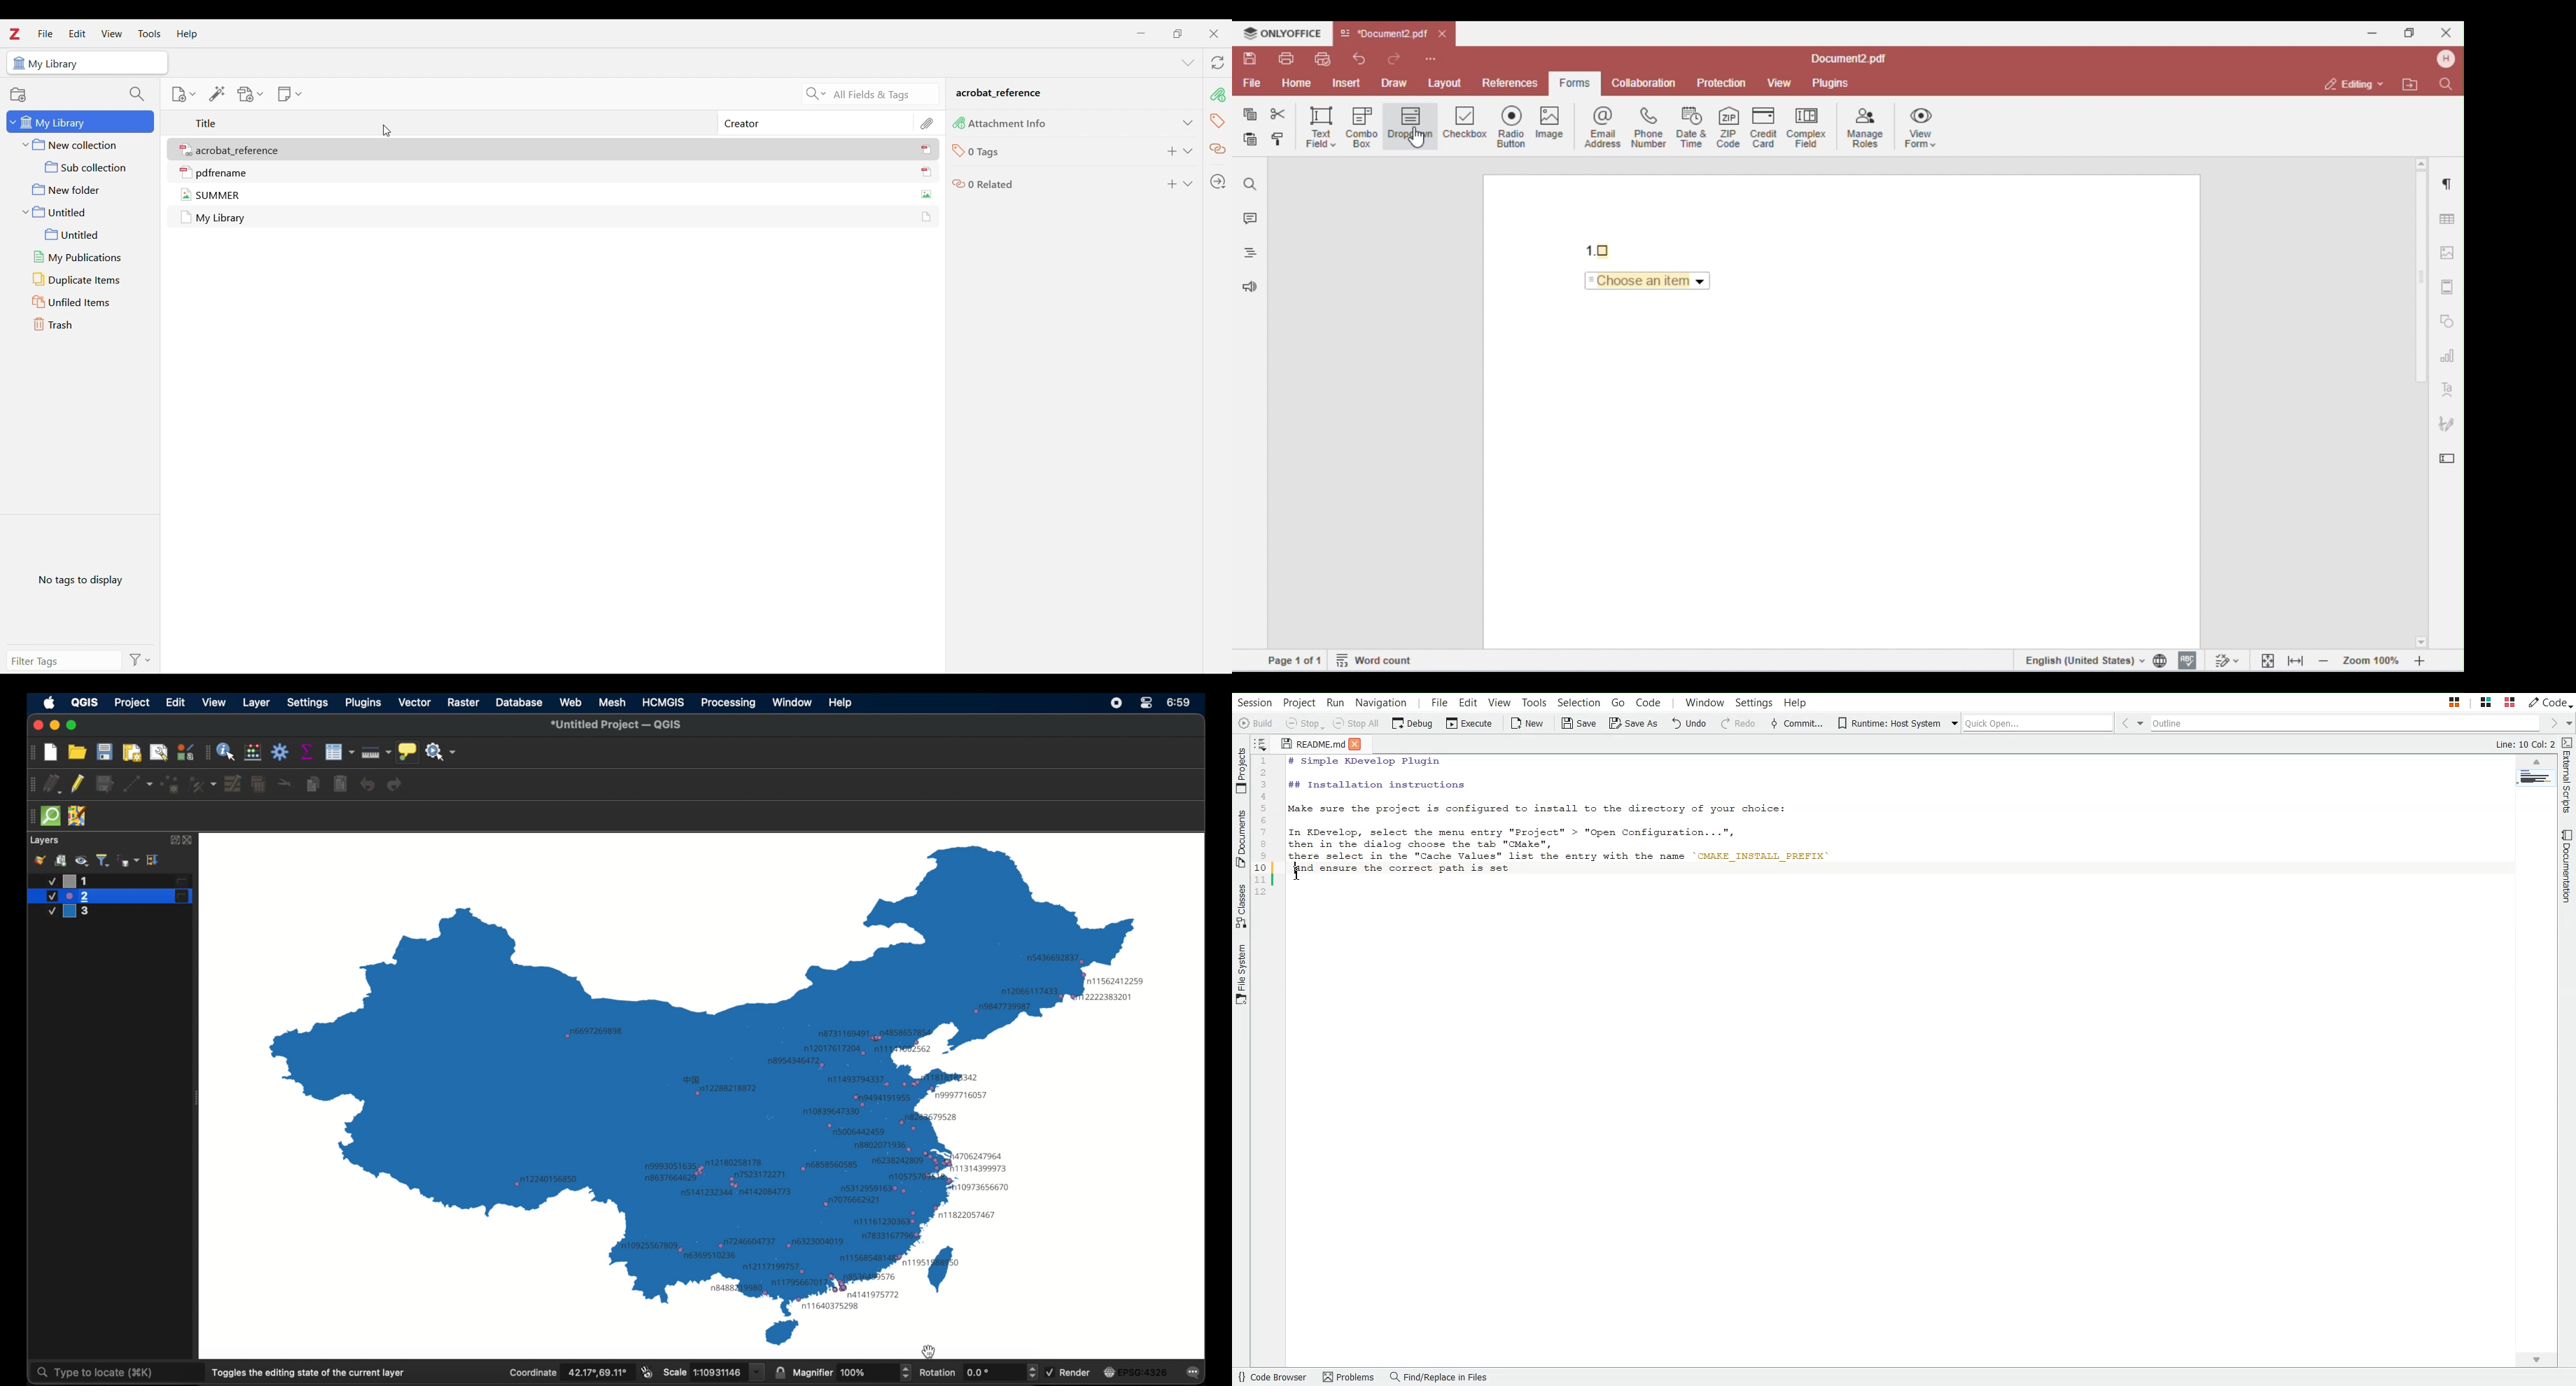 The height and width of the screenshot is (1400, 2576). What do you see at coordinates (1349, 1377) in the screenshot?
I see `Problems` at bounding box center [1349, 1377].